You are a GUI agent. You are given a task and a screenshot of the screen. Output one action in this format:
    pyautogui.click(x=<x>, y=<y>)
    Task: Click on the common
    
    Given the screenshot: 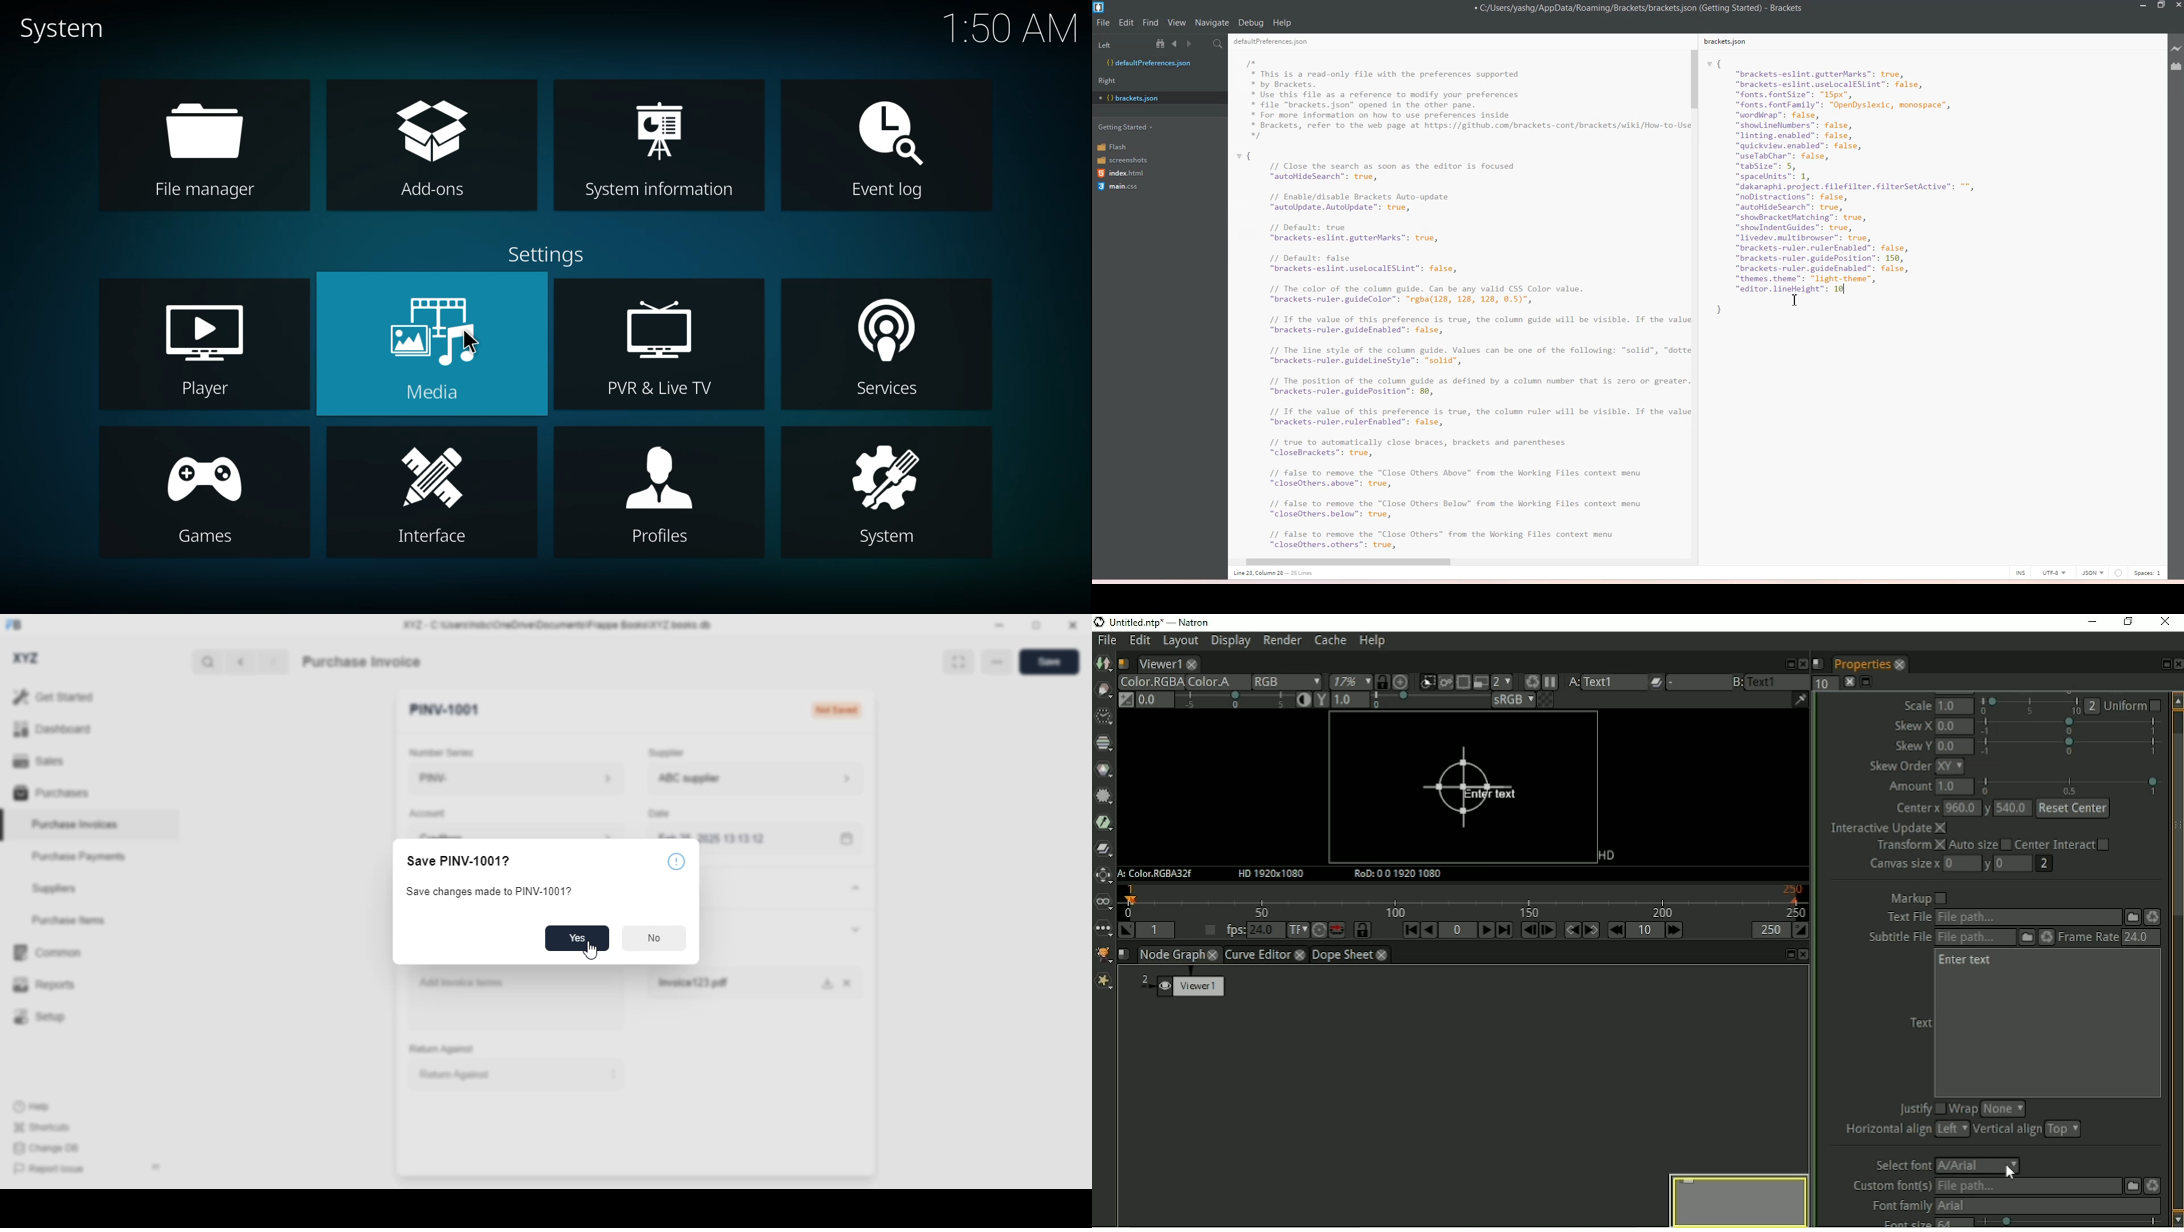 What is the action you would take?
    pyautogui.click(x=46, y=953)
    